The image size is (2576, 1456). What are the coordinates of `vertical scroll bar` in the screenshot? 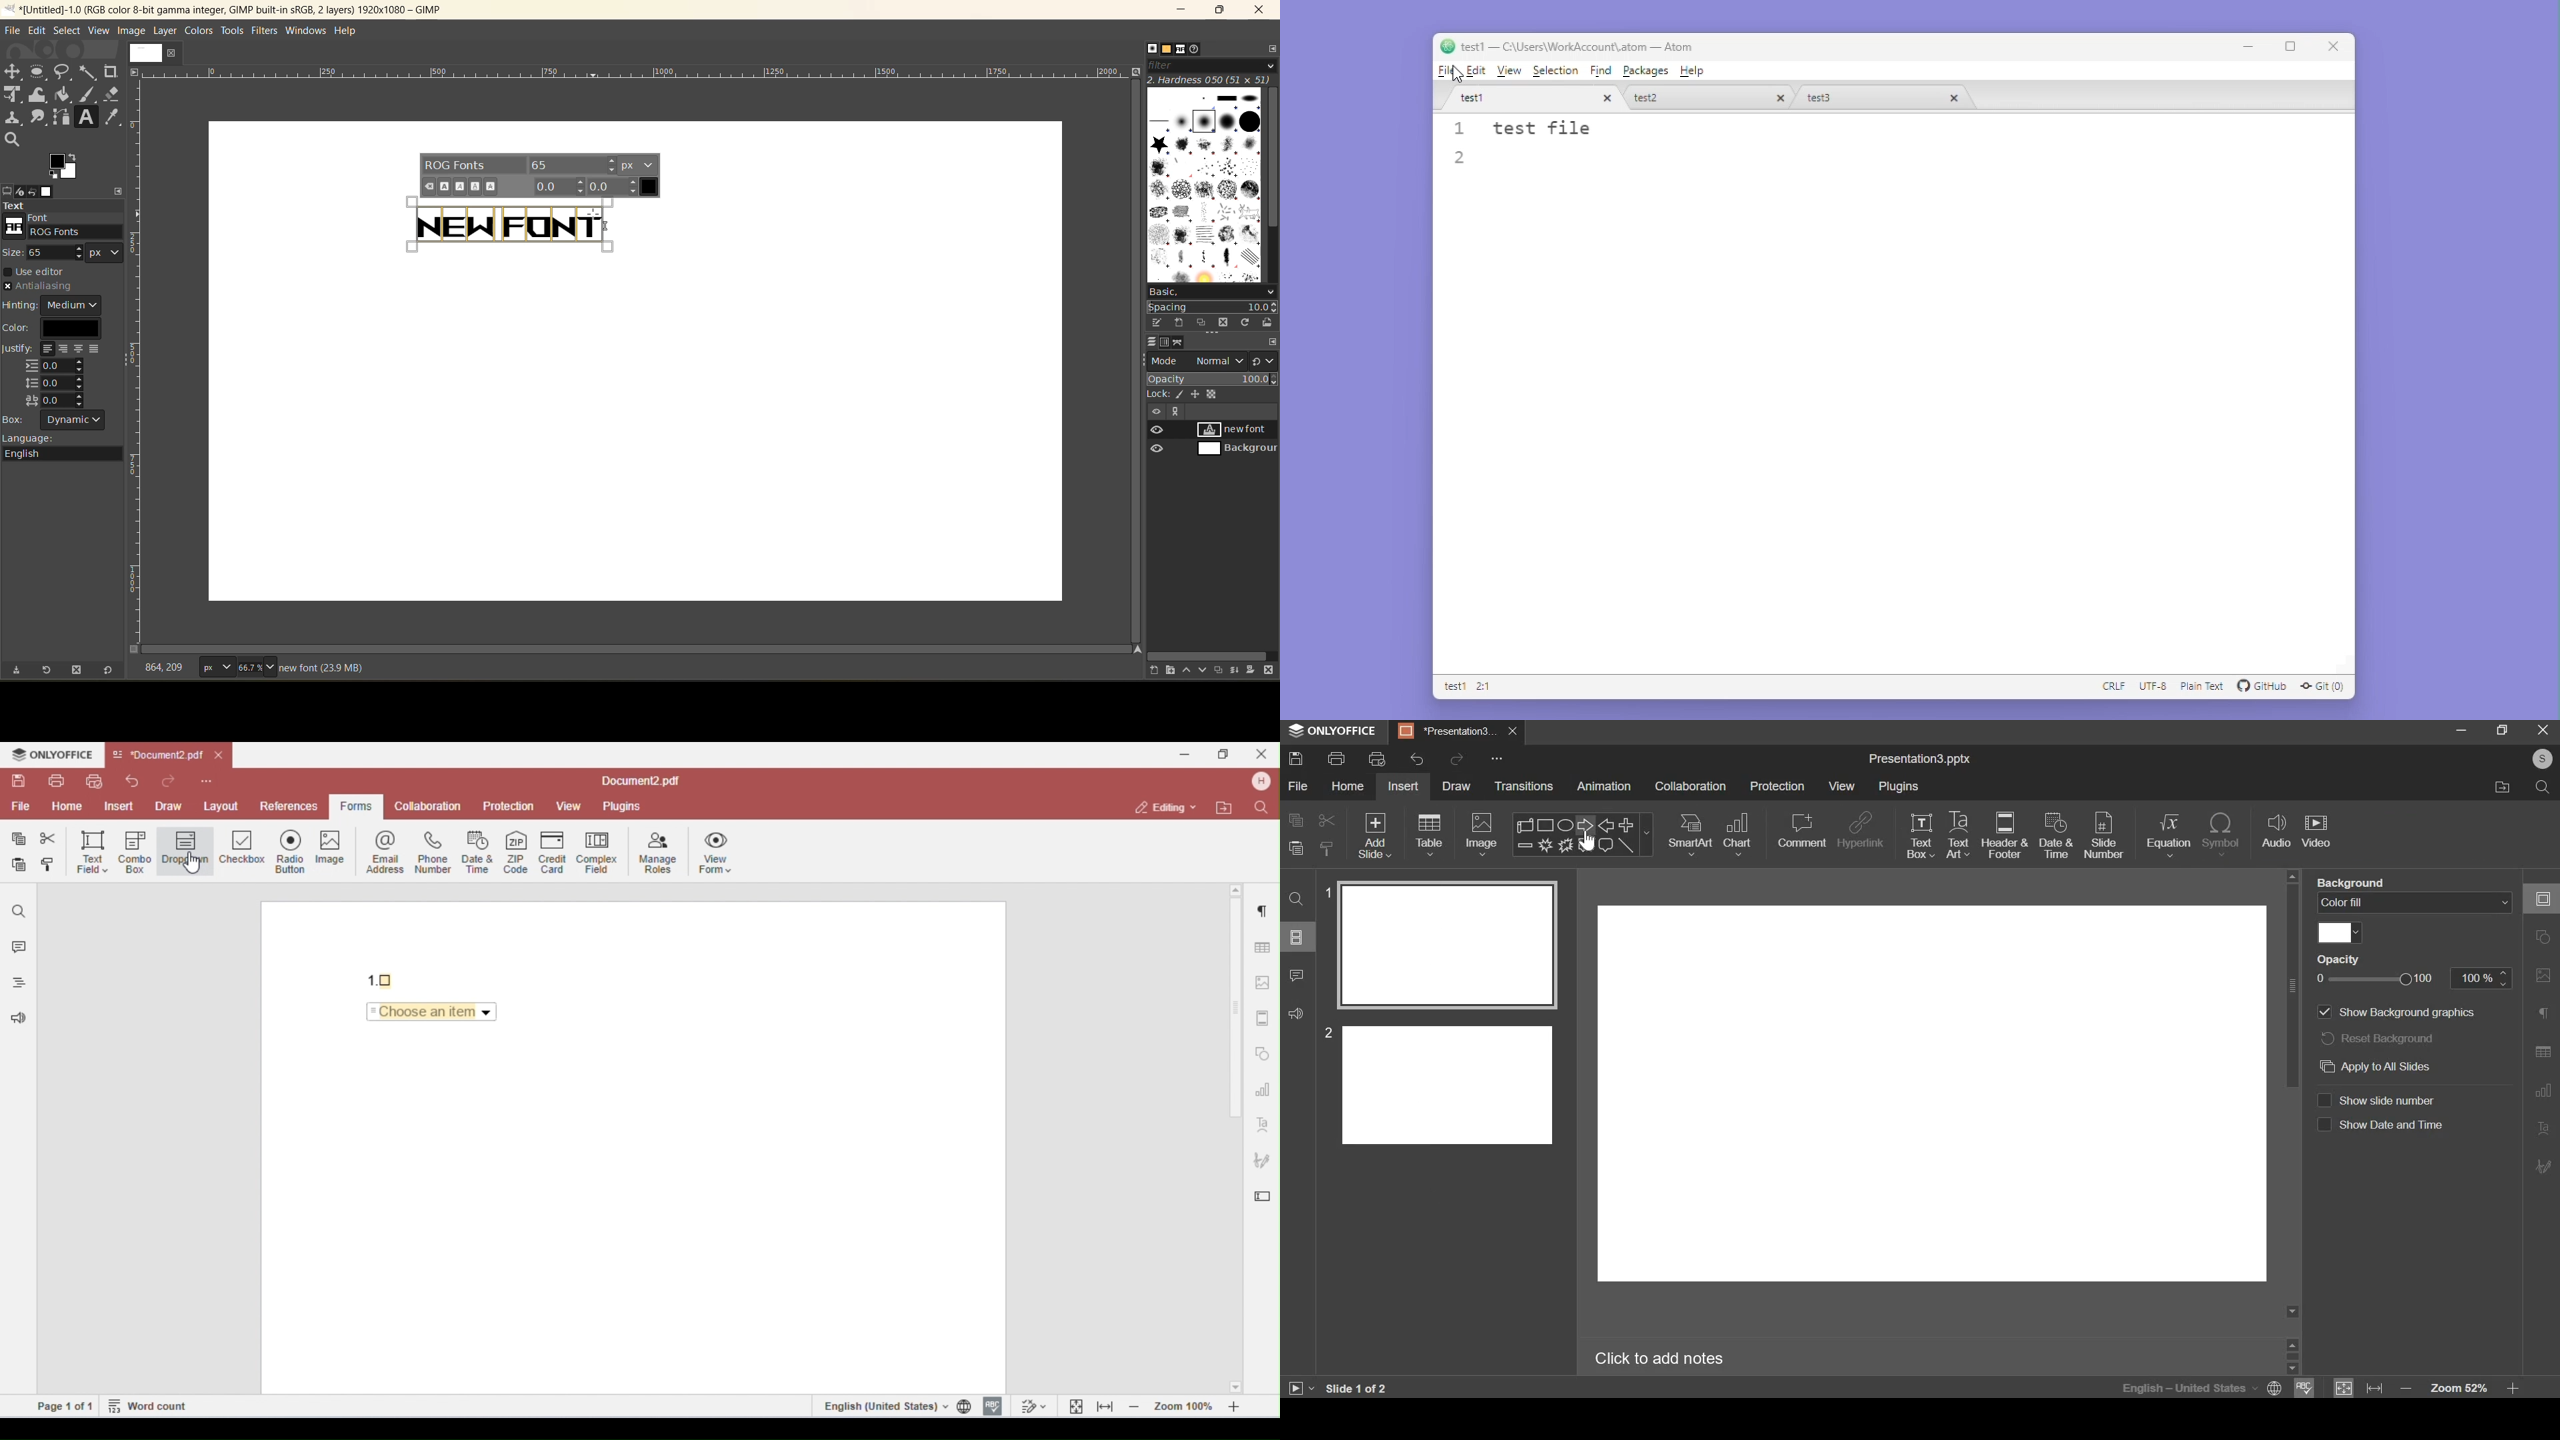 It's located at (1134, 361).